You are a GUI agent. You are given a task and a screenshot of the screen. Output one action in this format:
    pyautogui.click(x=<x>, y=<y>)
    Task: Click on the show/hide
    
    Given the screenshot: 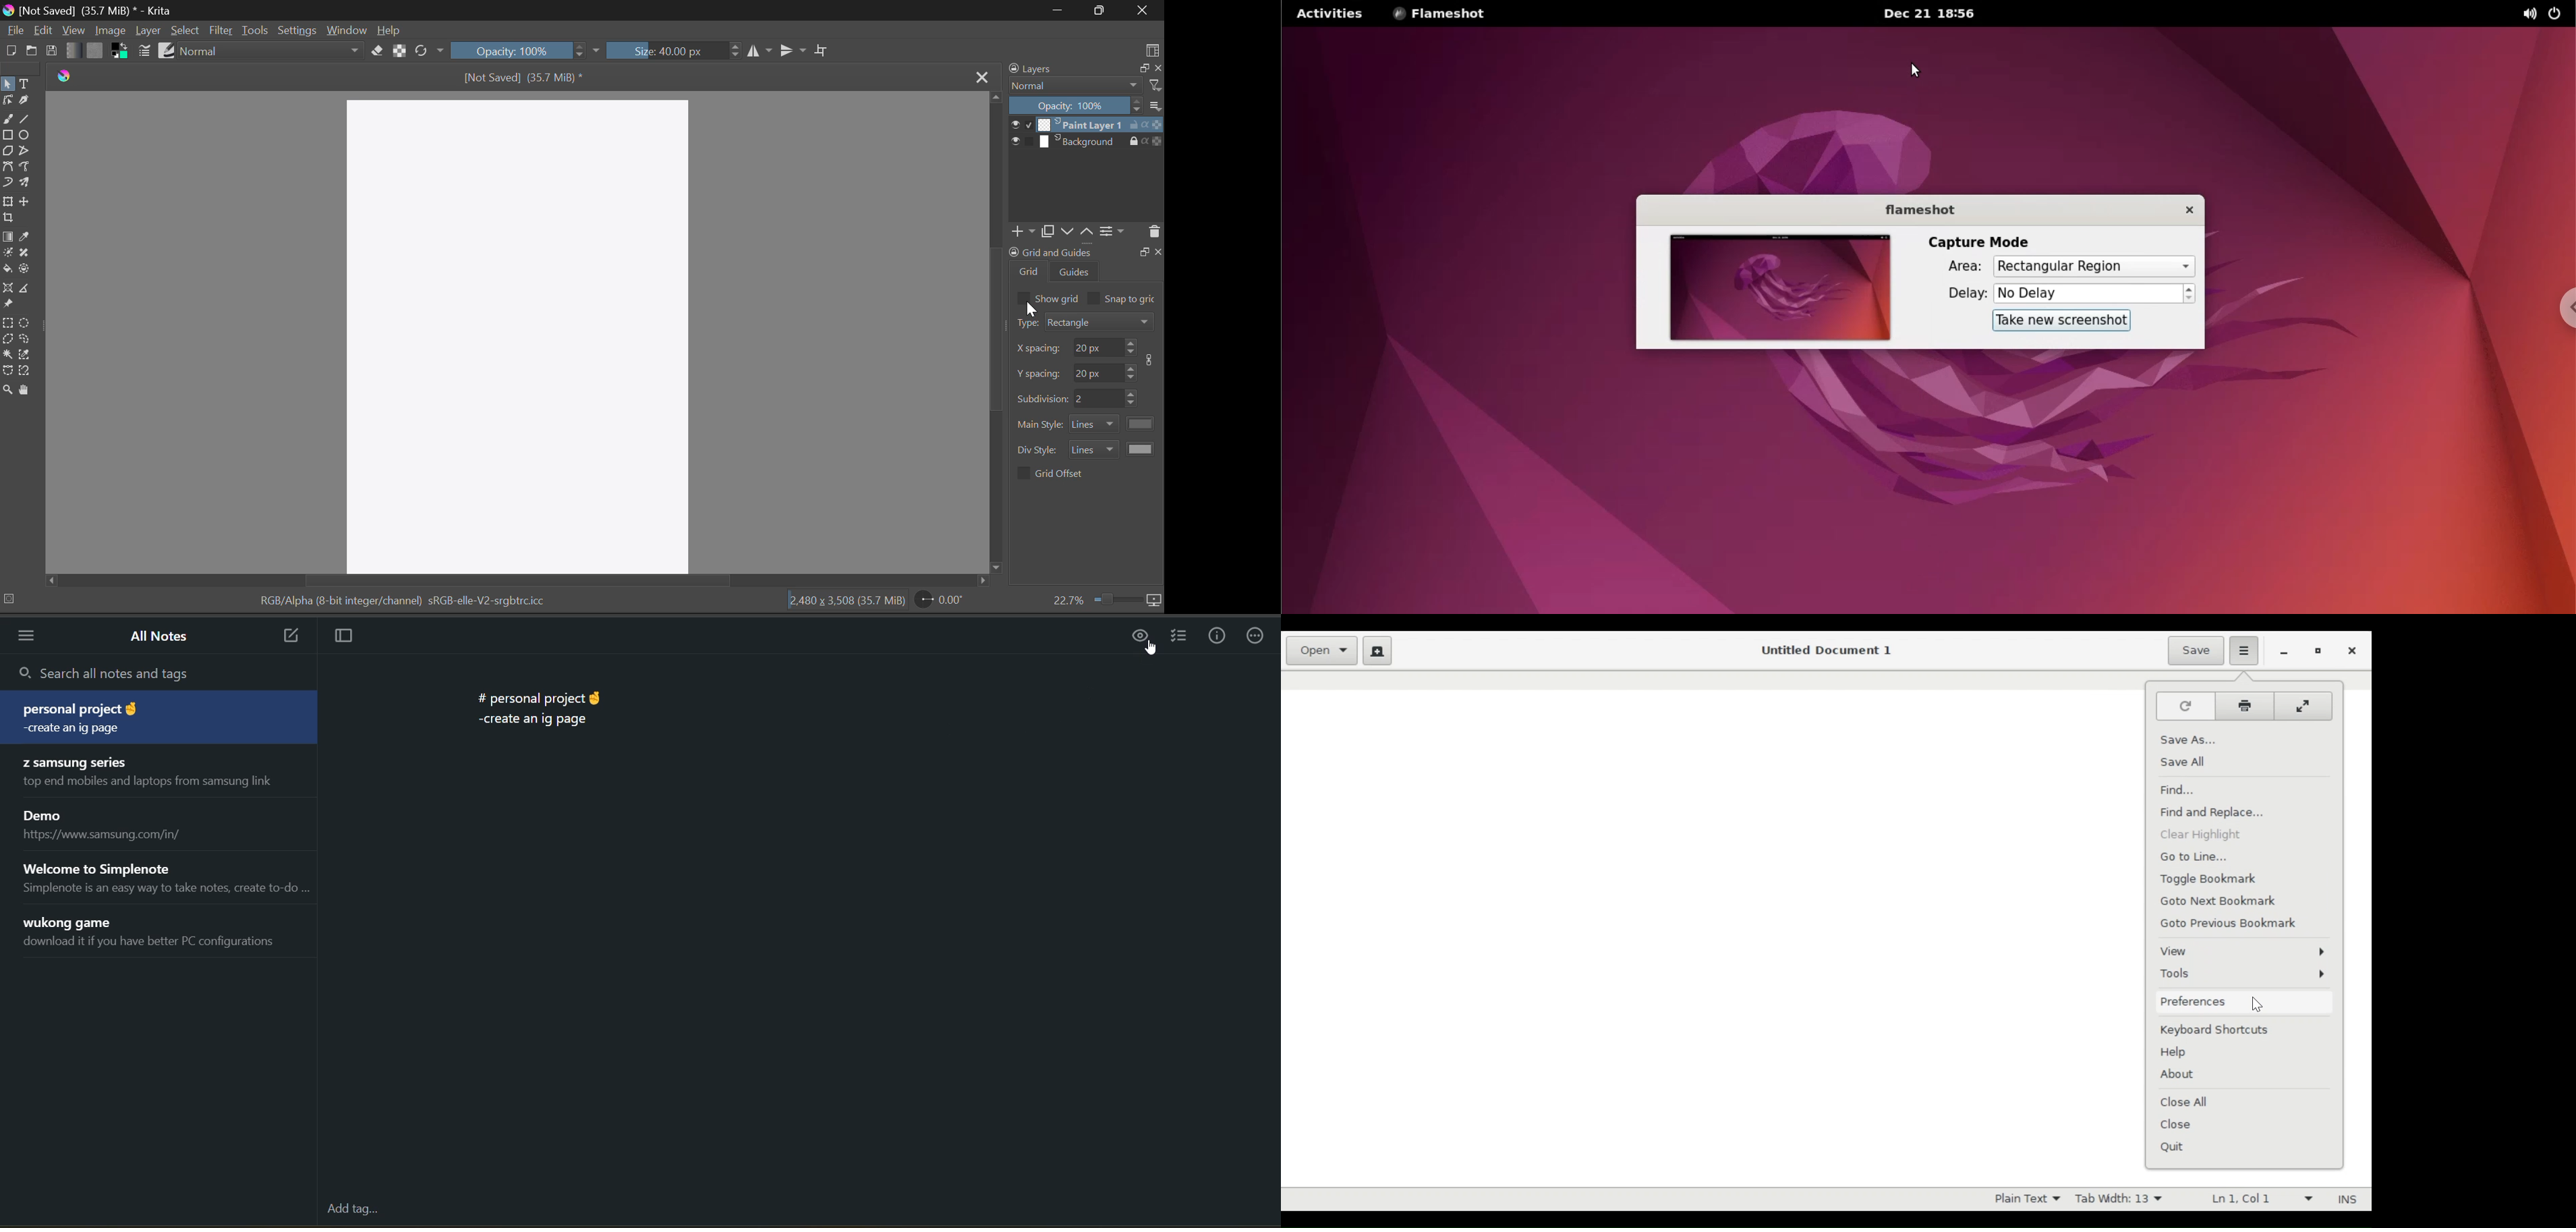 What is the action you would take?
    pyautogui.click(x=1021, y=141)
    